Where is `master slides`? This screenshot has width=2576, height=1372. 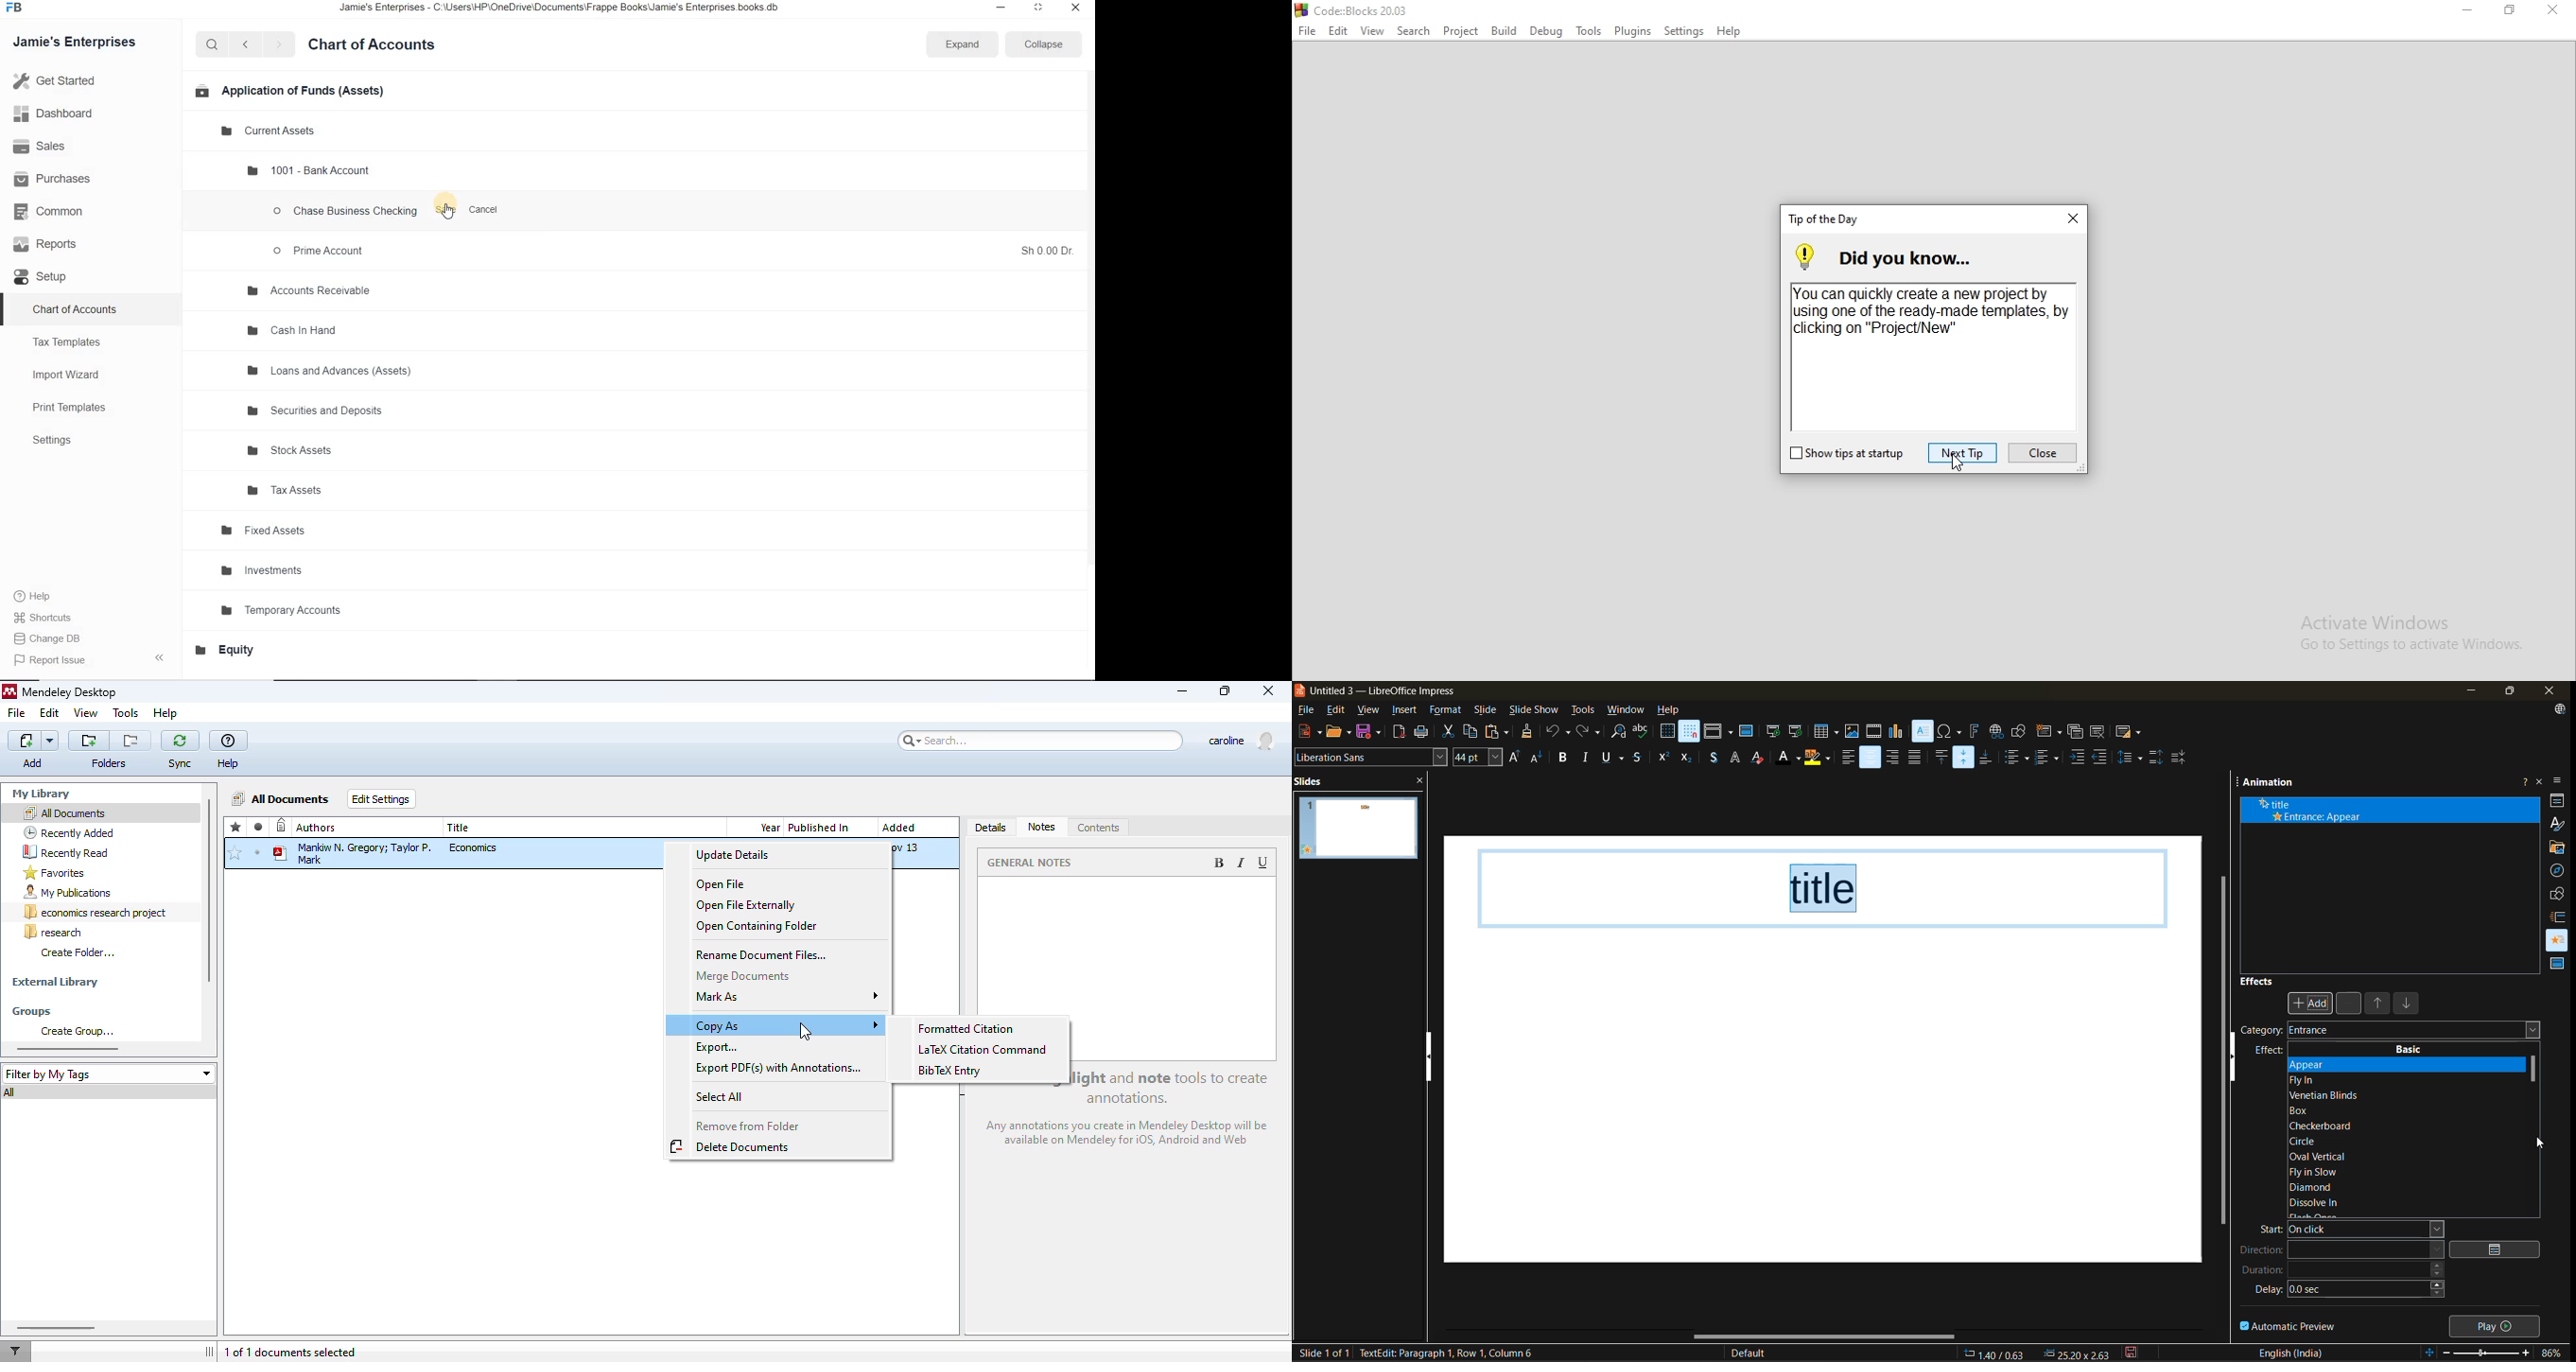
master slides is located at coordinates (2555, 964).